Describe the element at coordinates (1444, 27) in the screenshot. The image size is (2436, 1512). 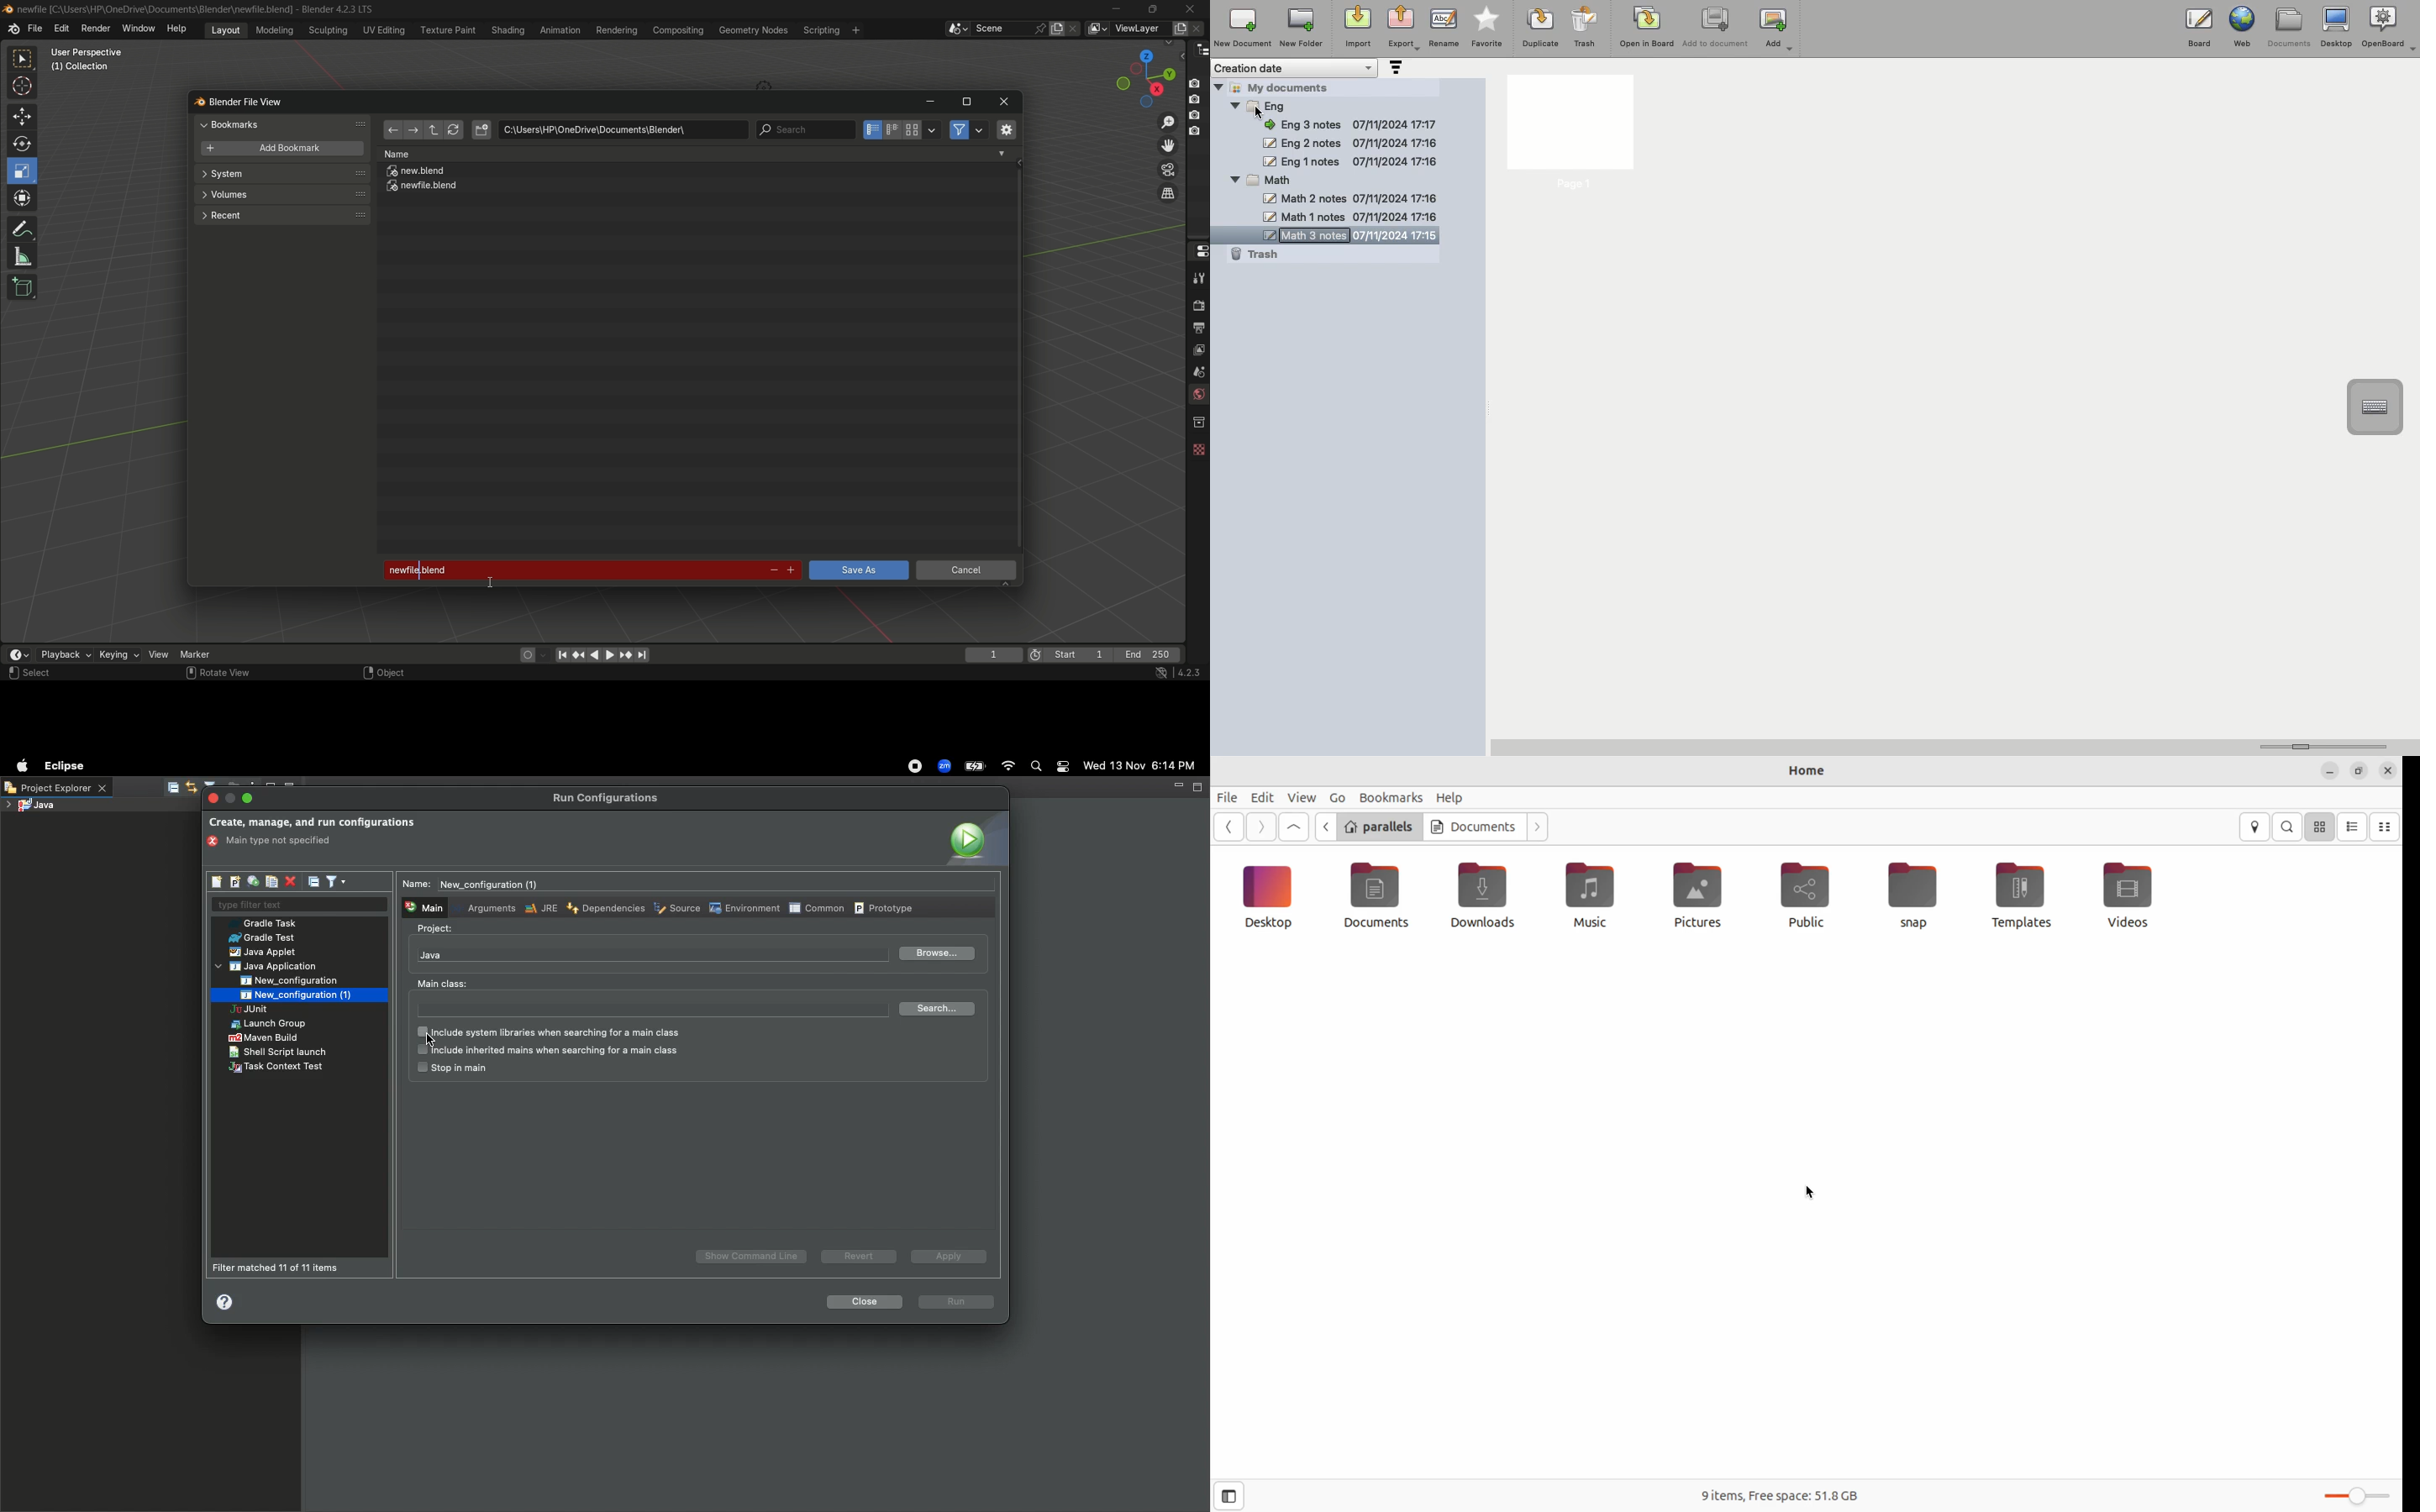
I see `Rename` at that location.